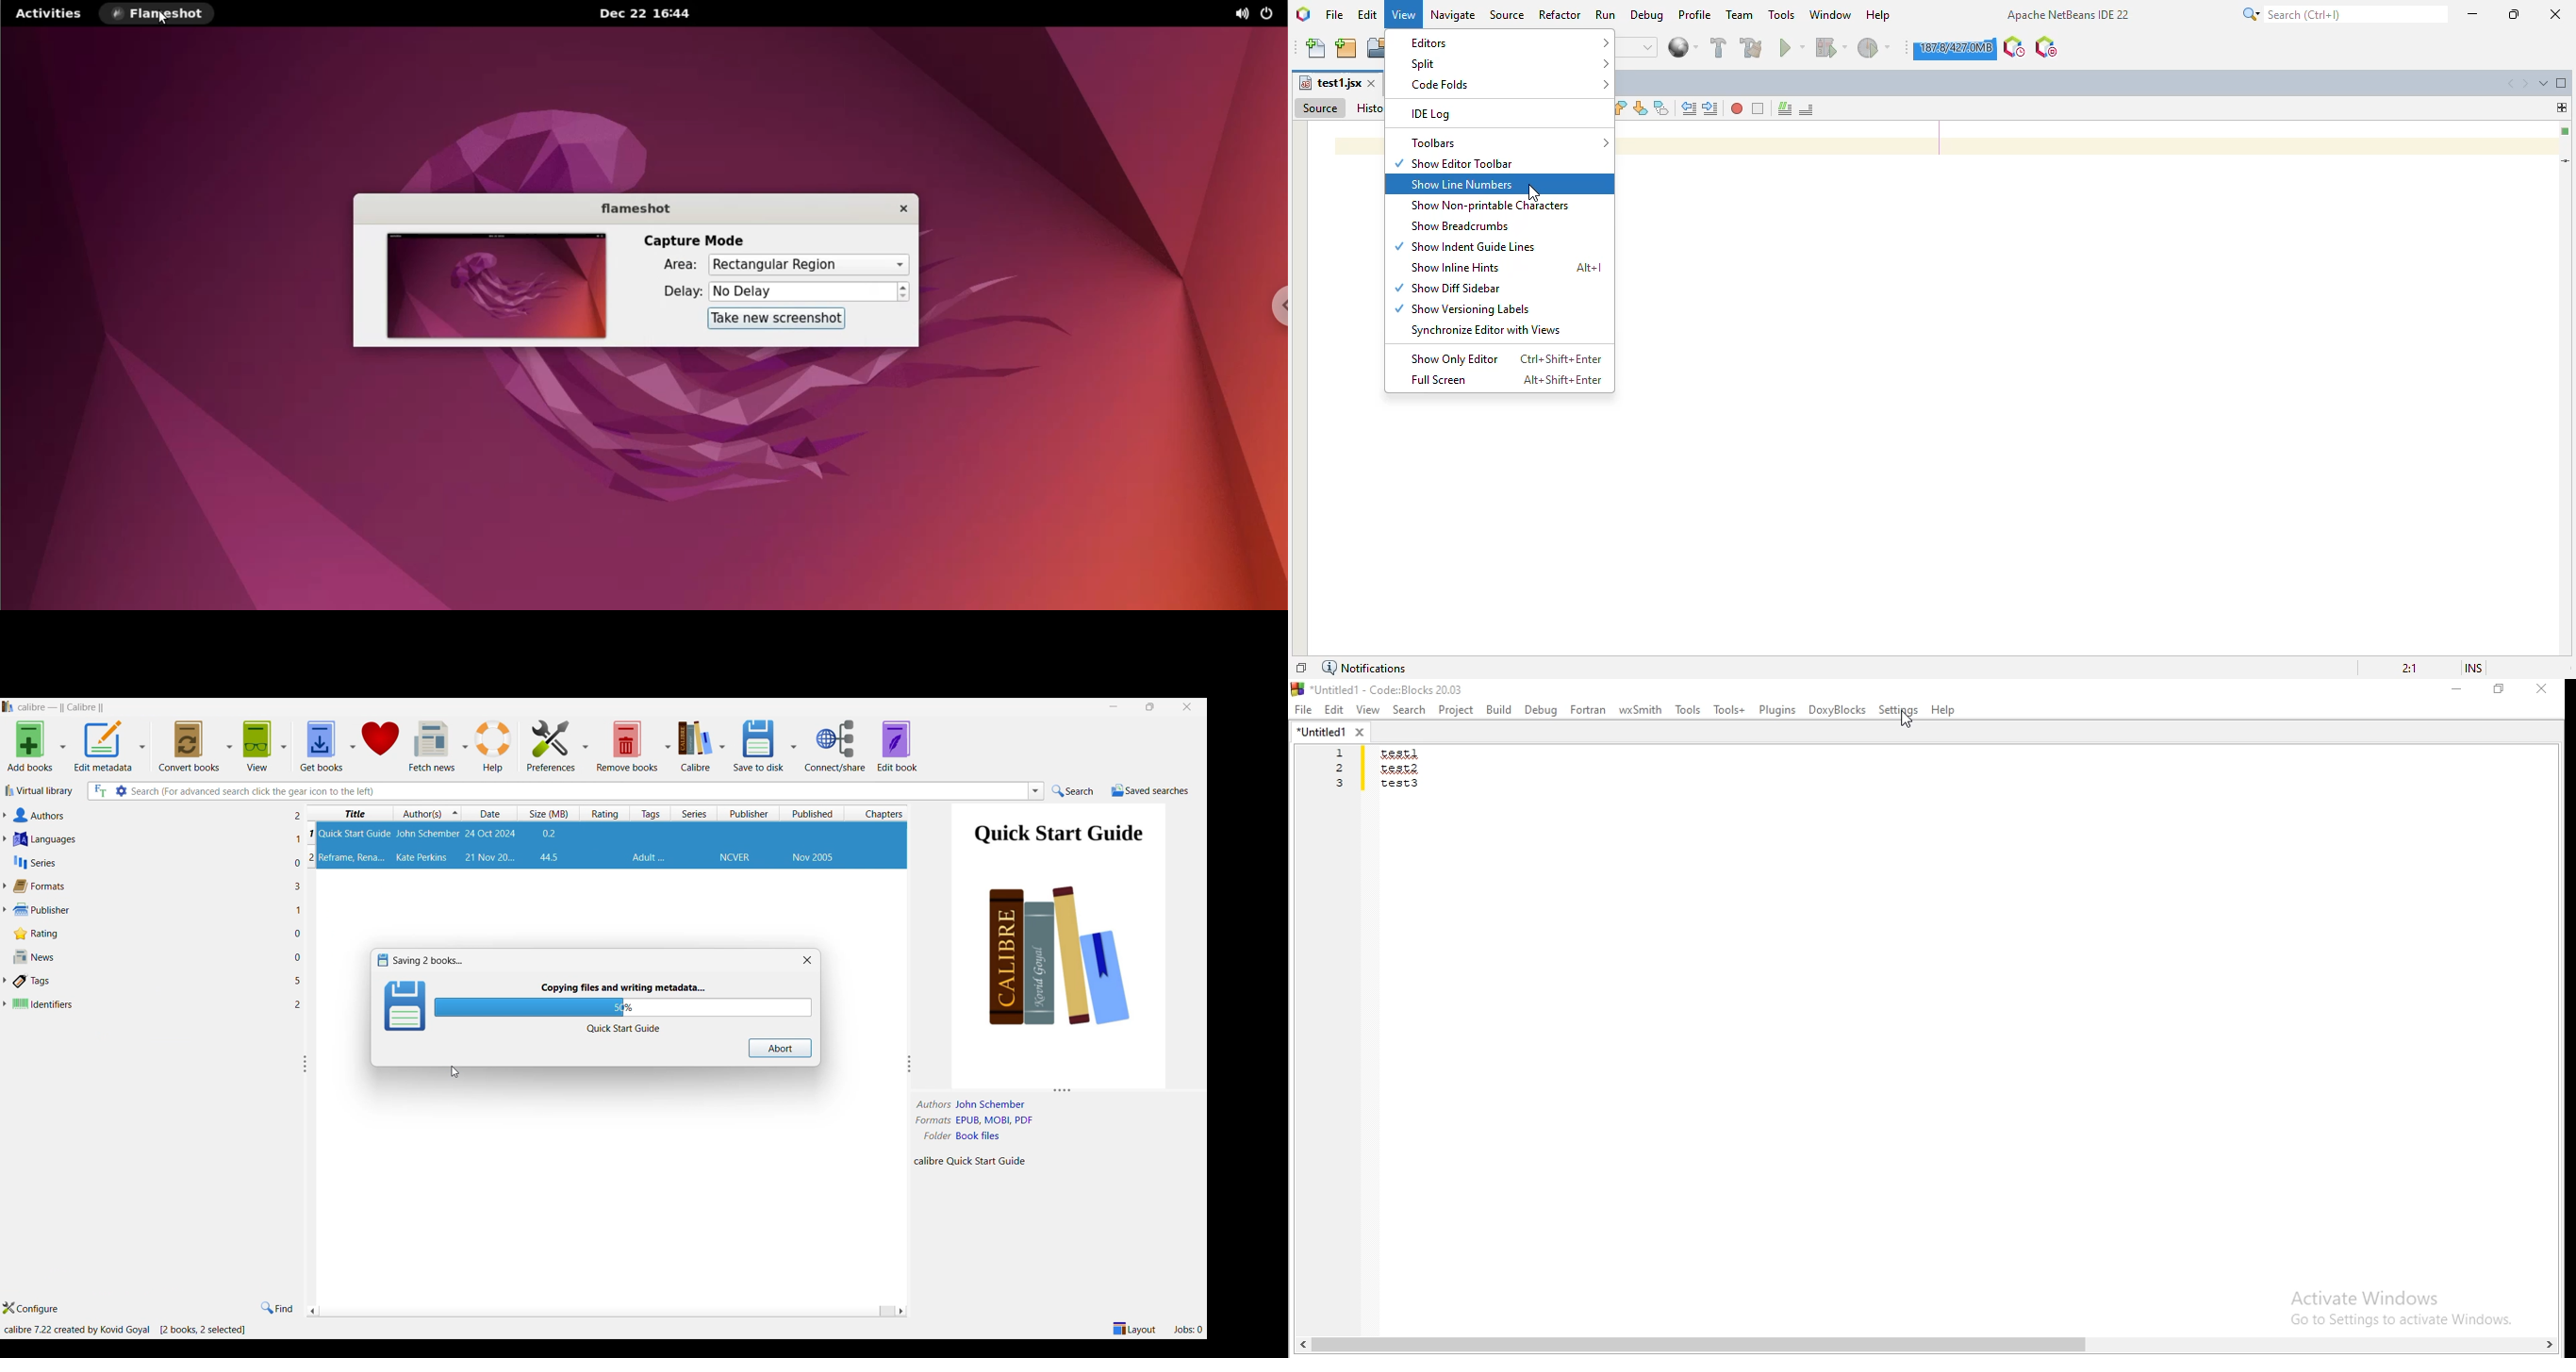 The height and width of the screenshot is (1372, 2576). What do you see at coordinates (734, 858) in the screenshot?
I see `Publisher` at bounding box center [734, 858].